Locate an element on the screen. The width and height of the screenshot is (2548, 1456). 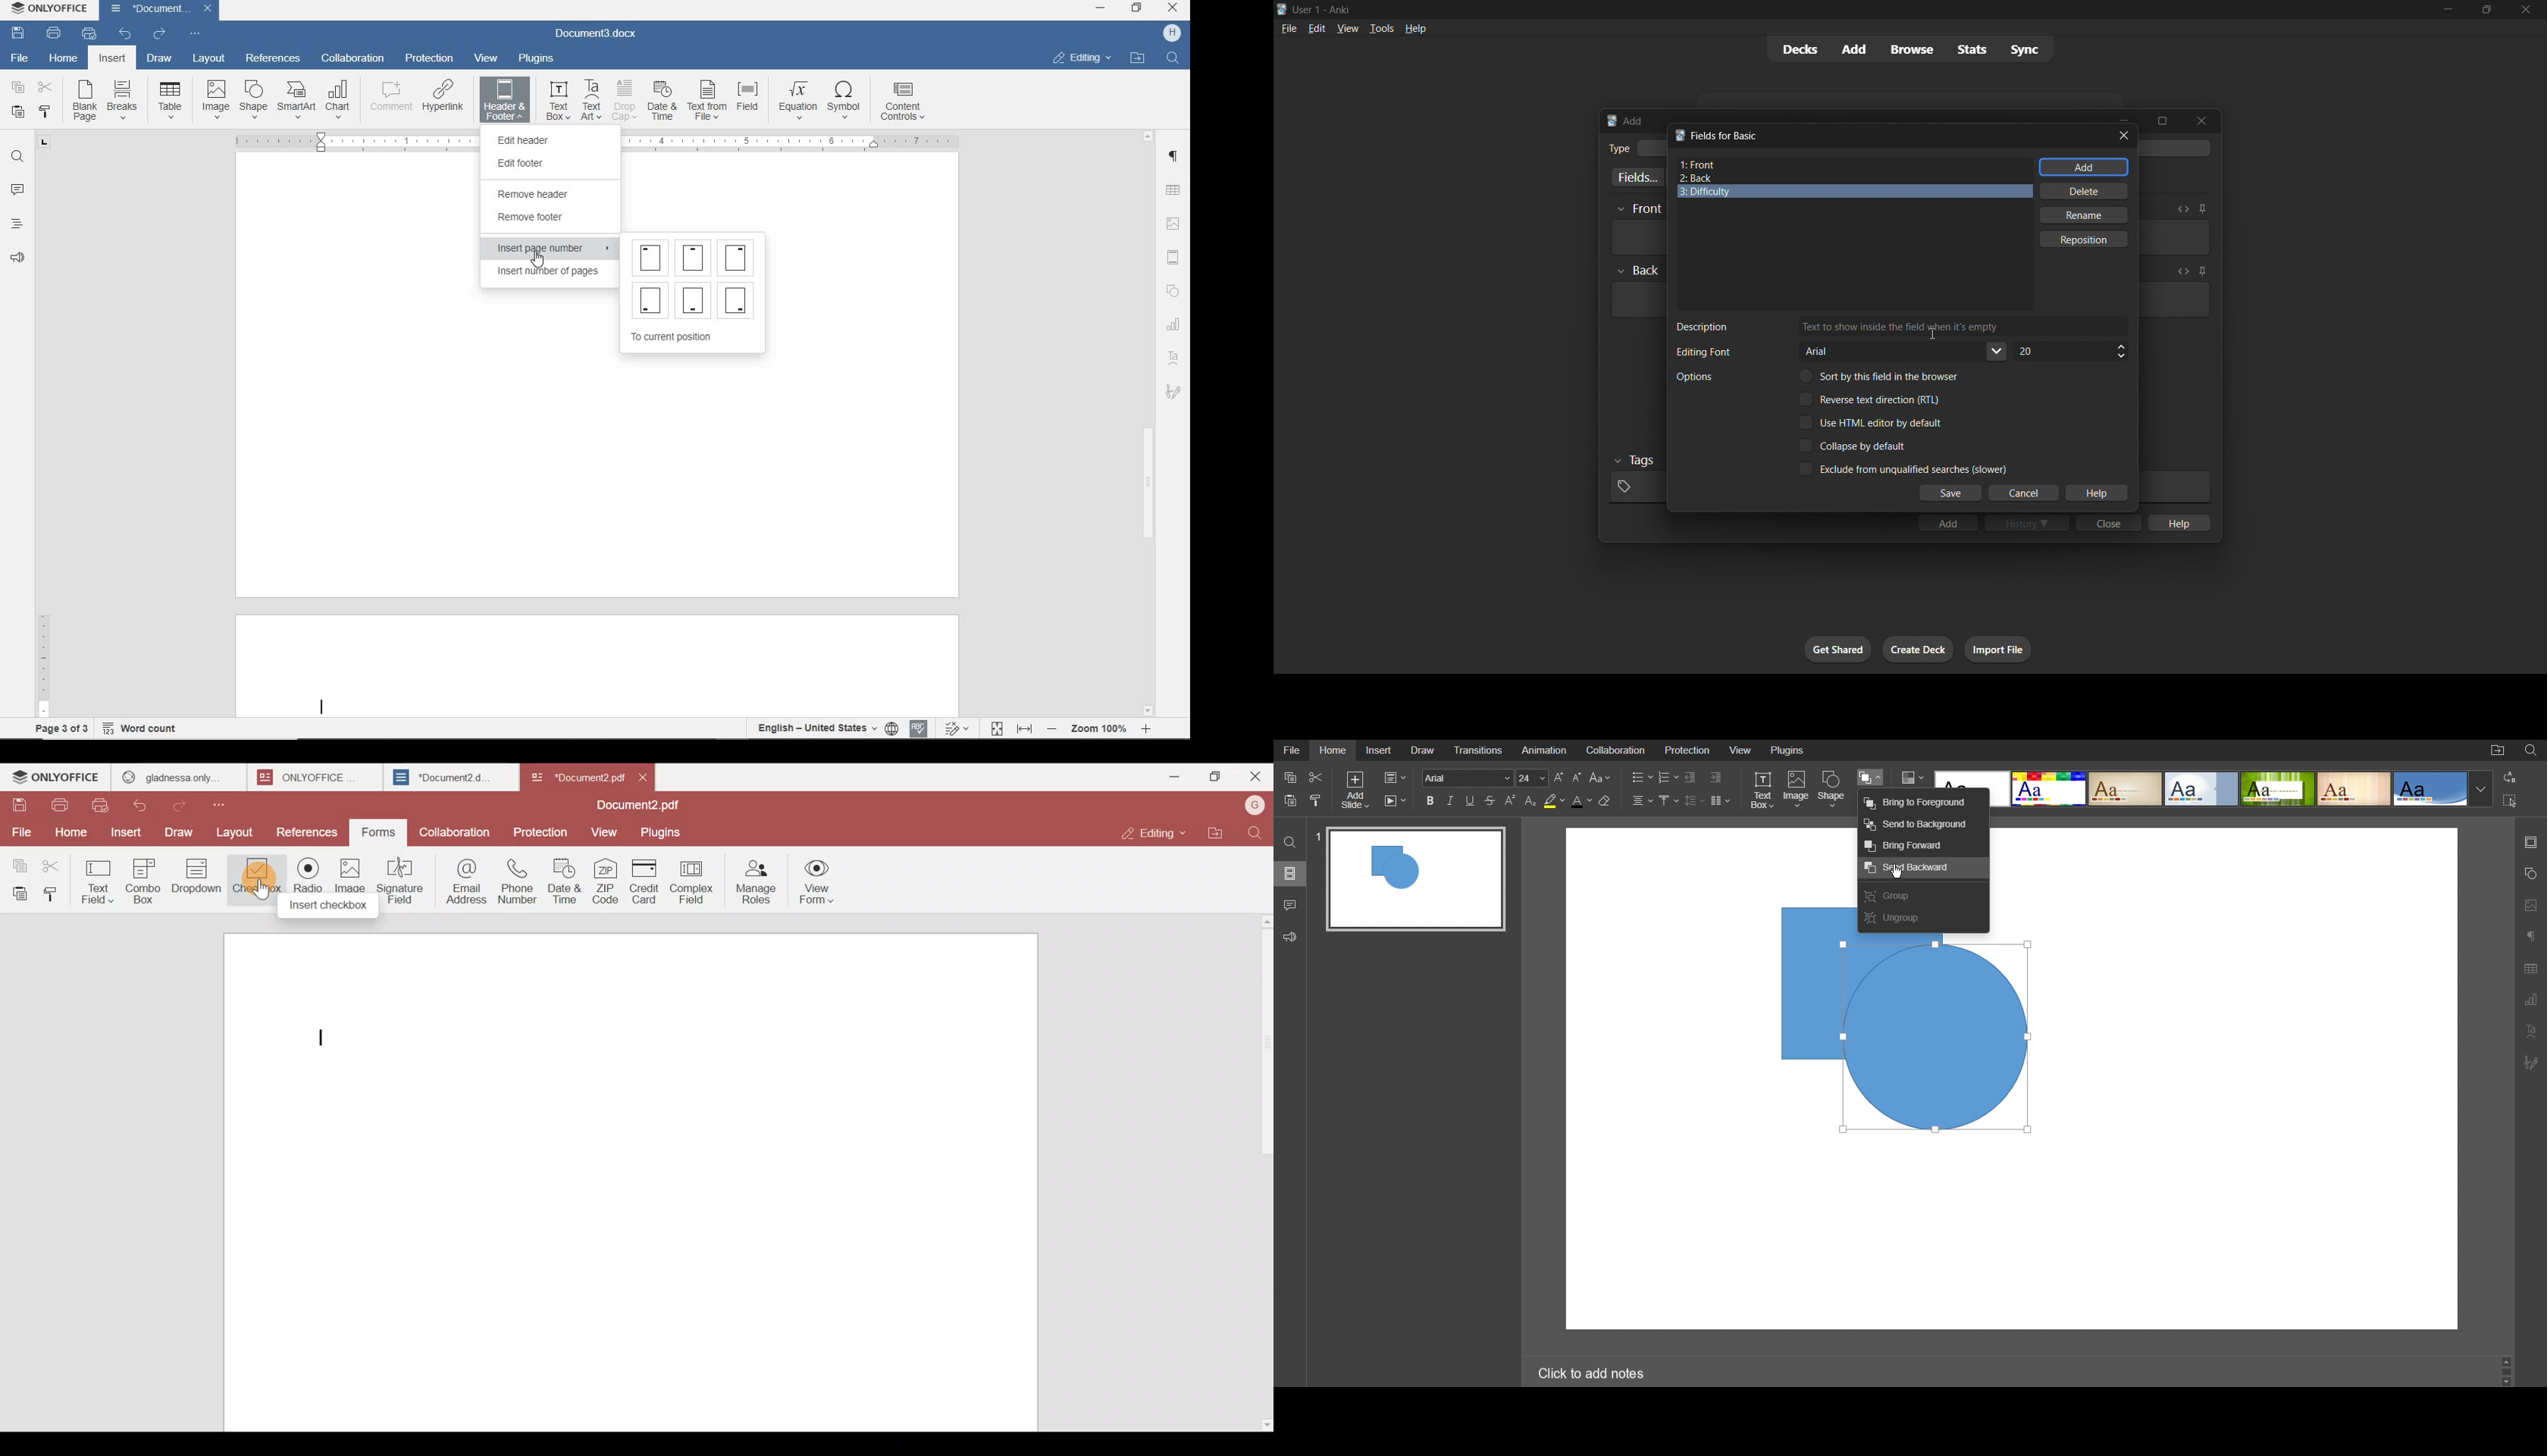
Increase Indent is located at coordinates (1716, 778).